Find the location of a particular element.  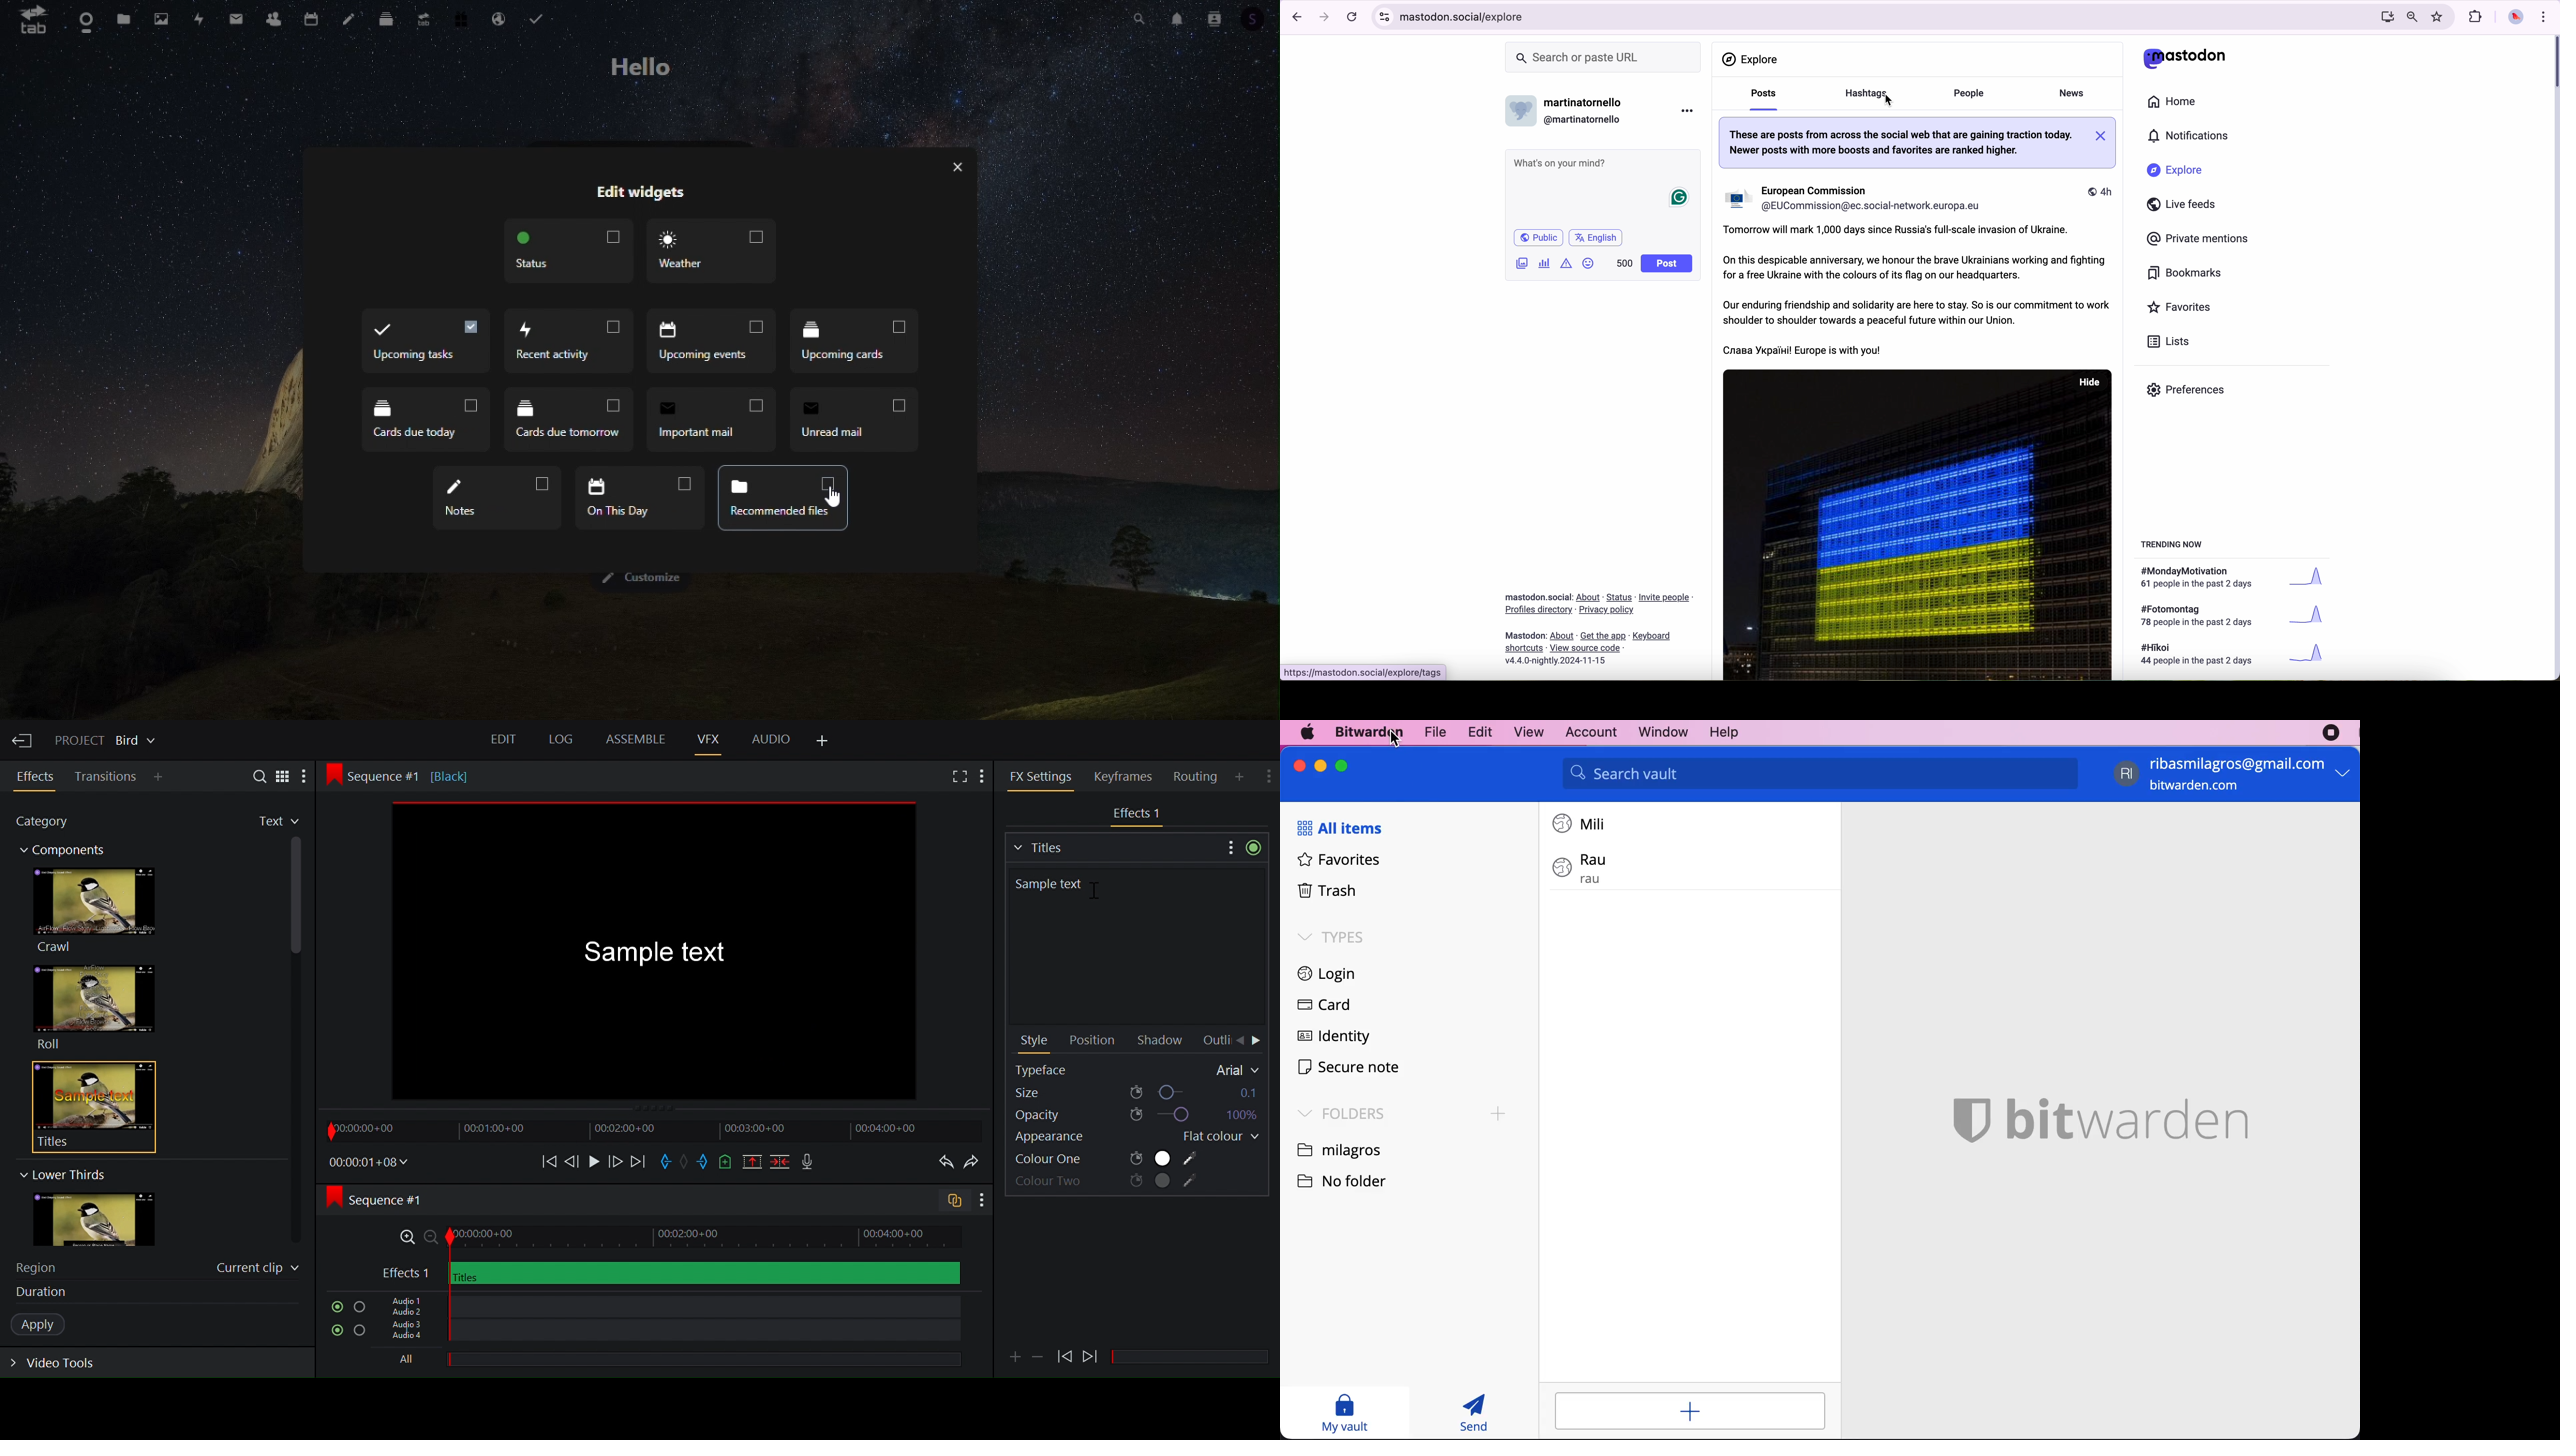

Mute/Unmute is located at coordinates (334, 1307).